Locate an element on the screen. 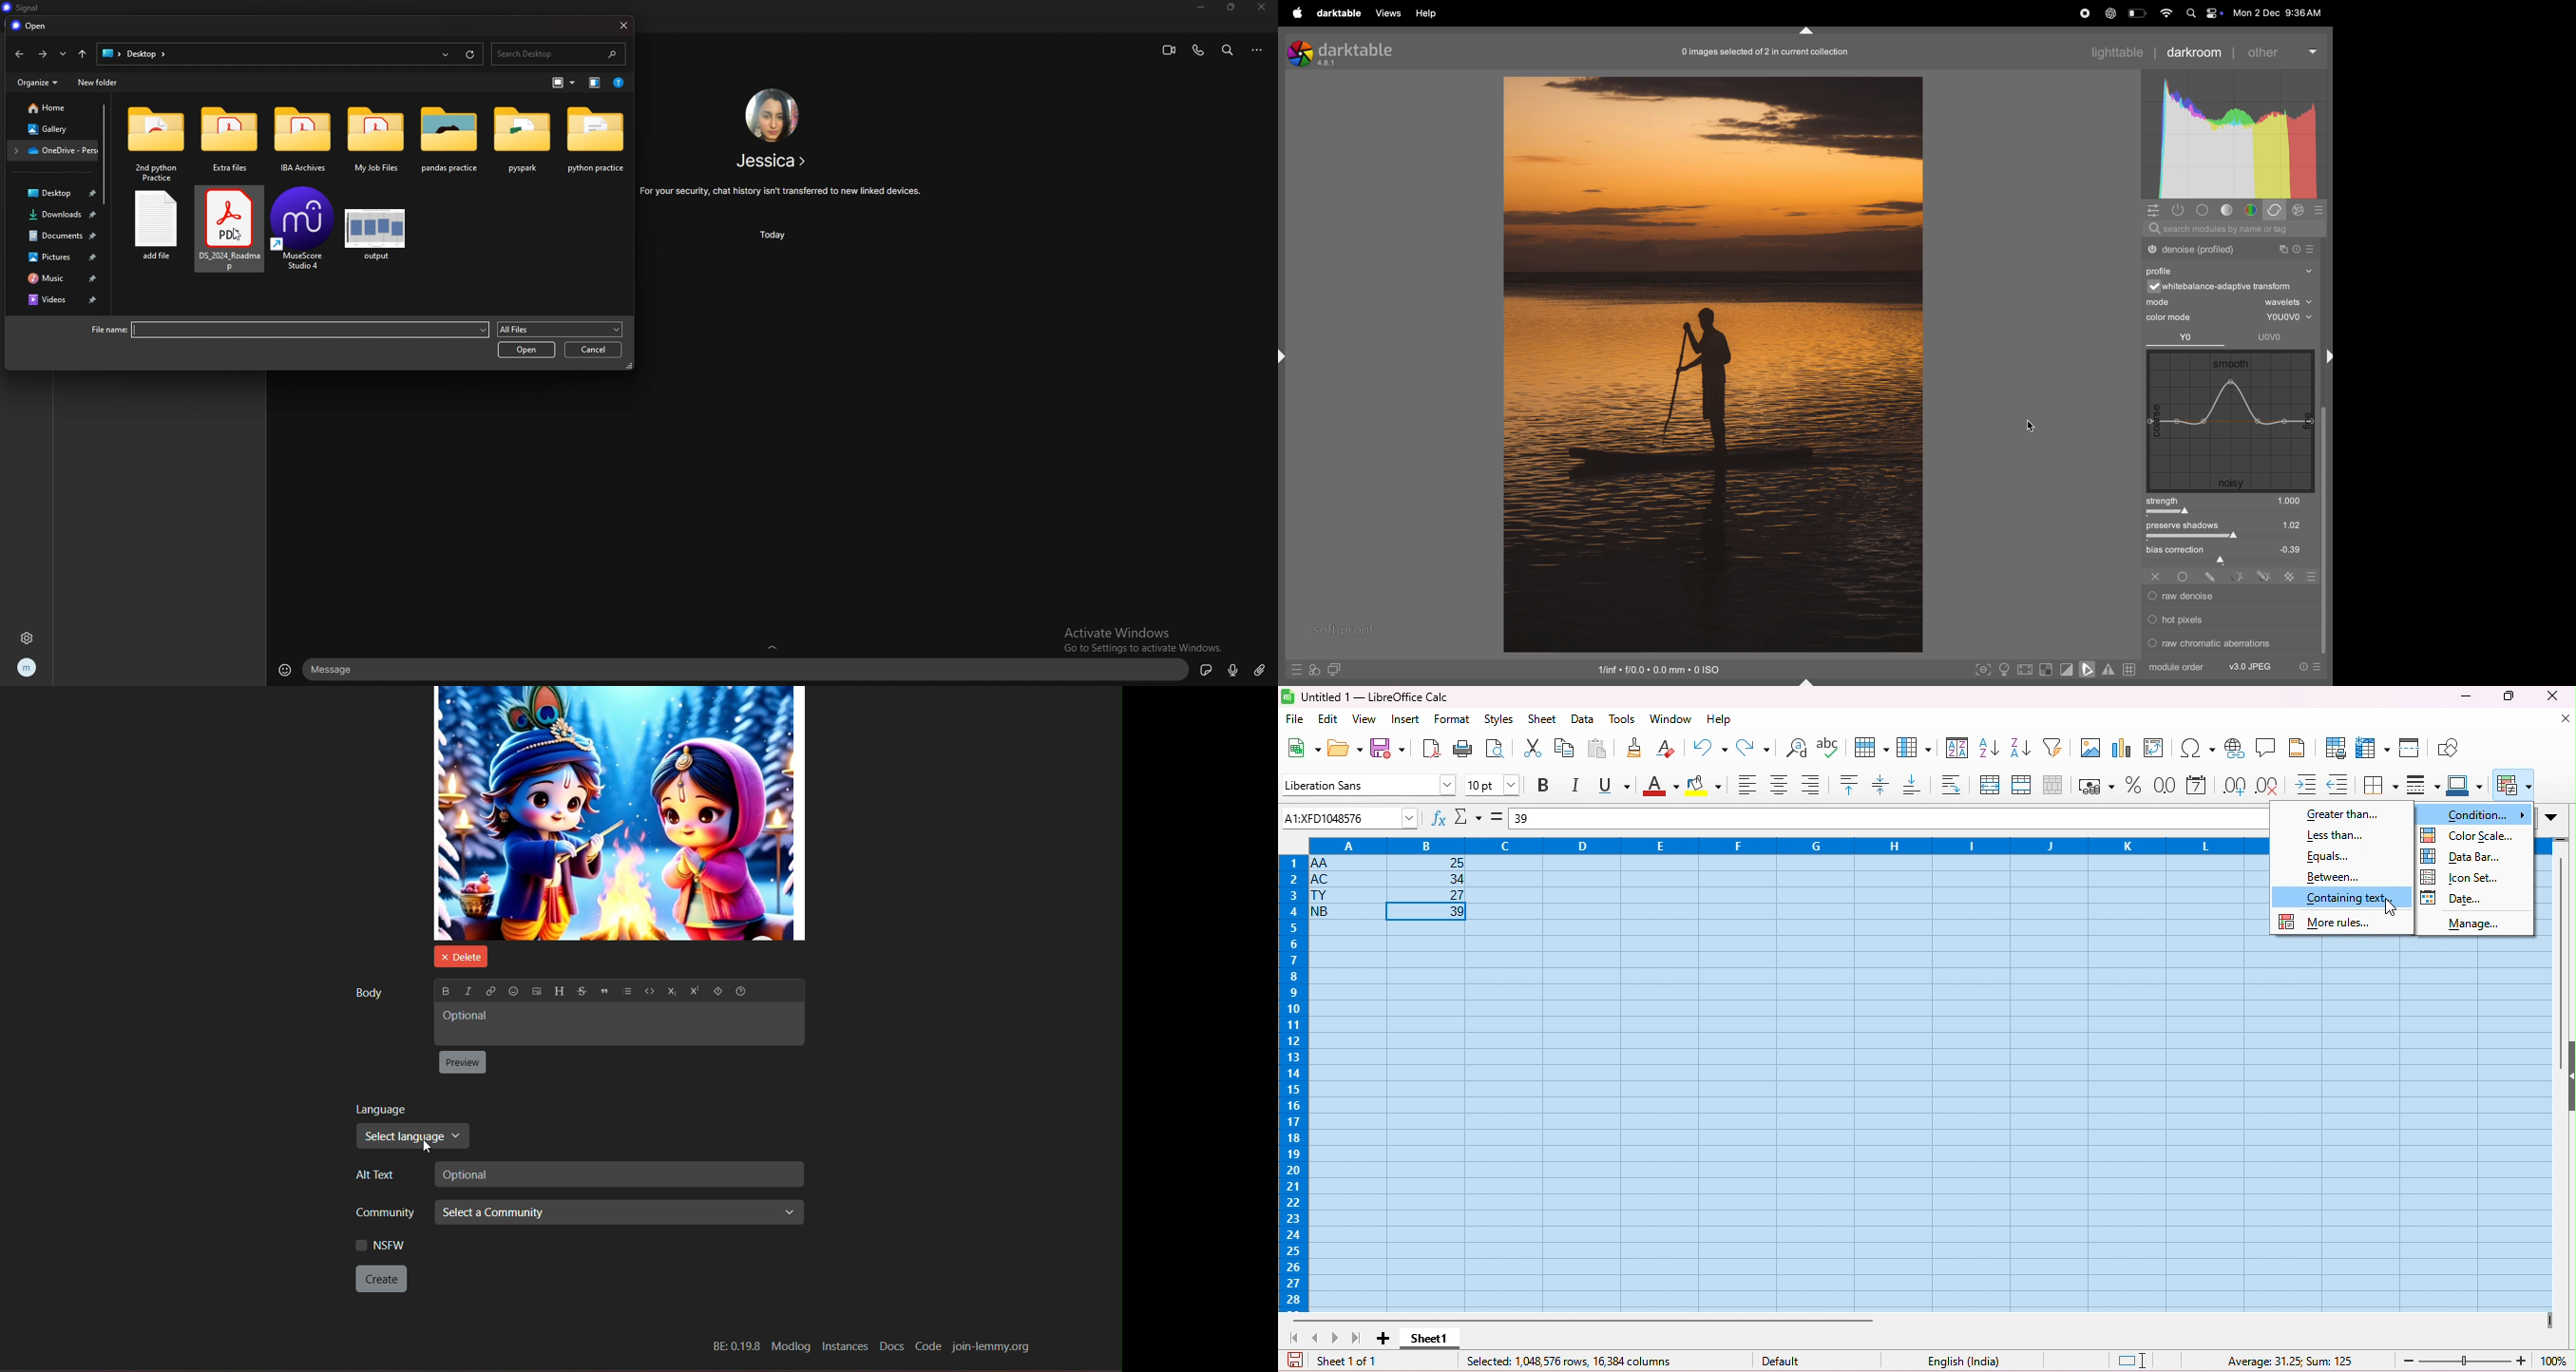 This screenshot has width=2576, height=1372. dither or posterize is located at coordinates (2230, 248).